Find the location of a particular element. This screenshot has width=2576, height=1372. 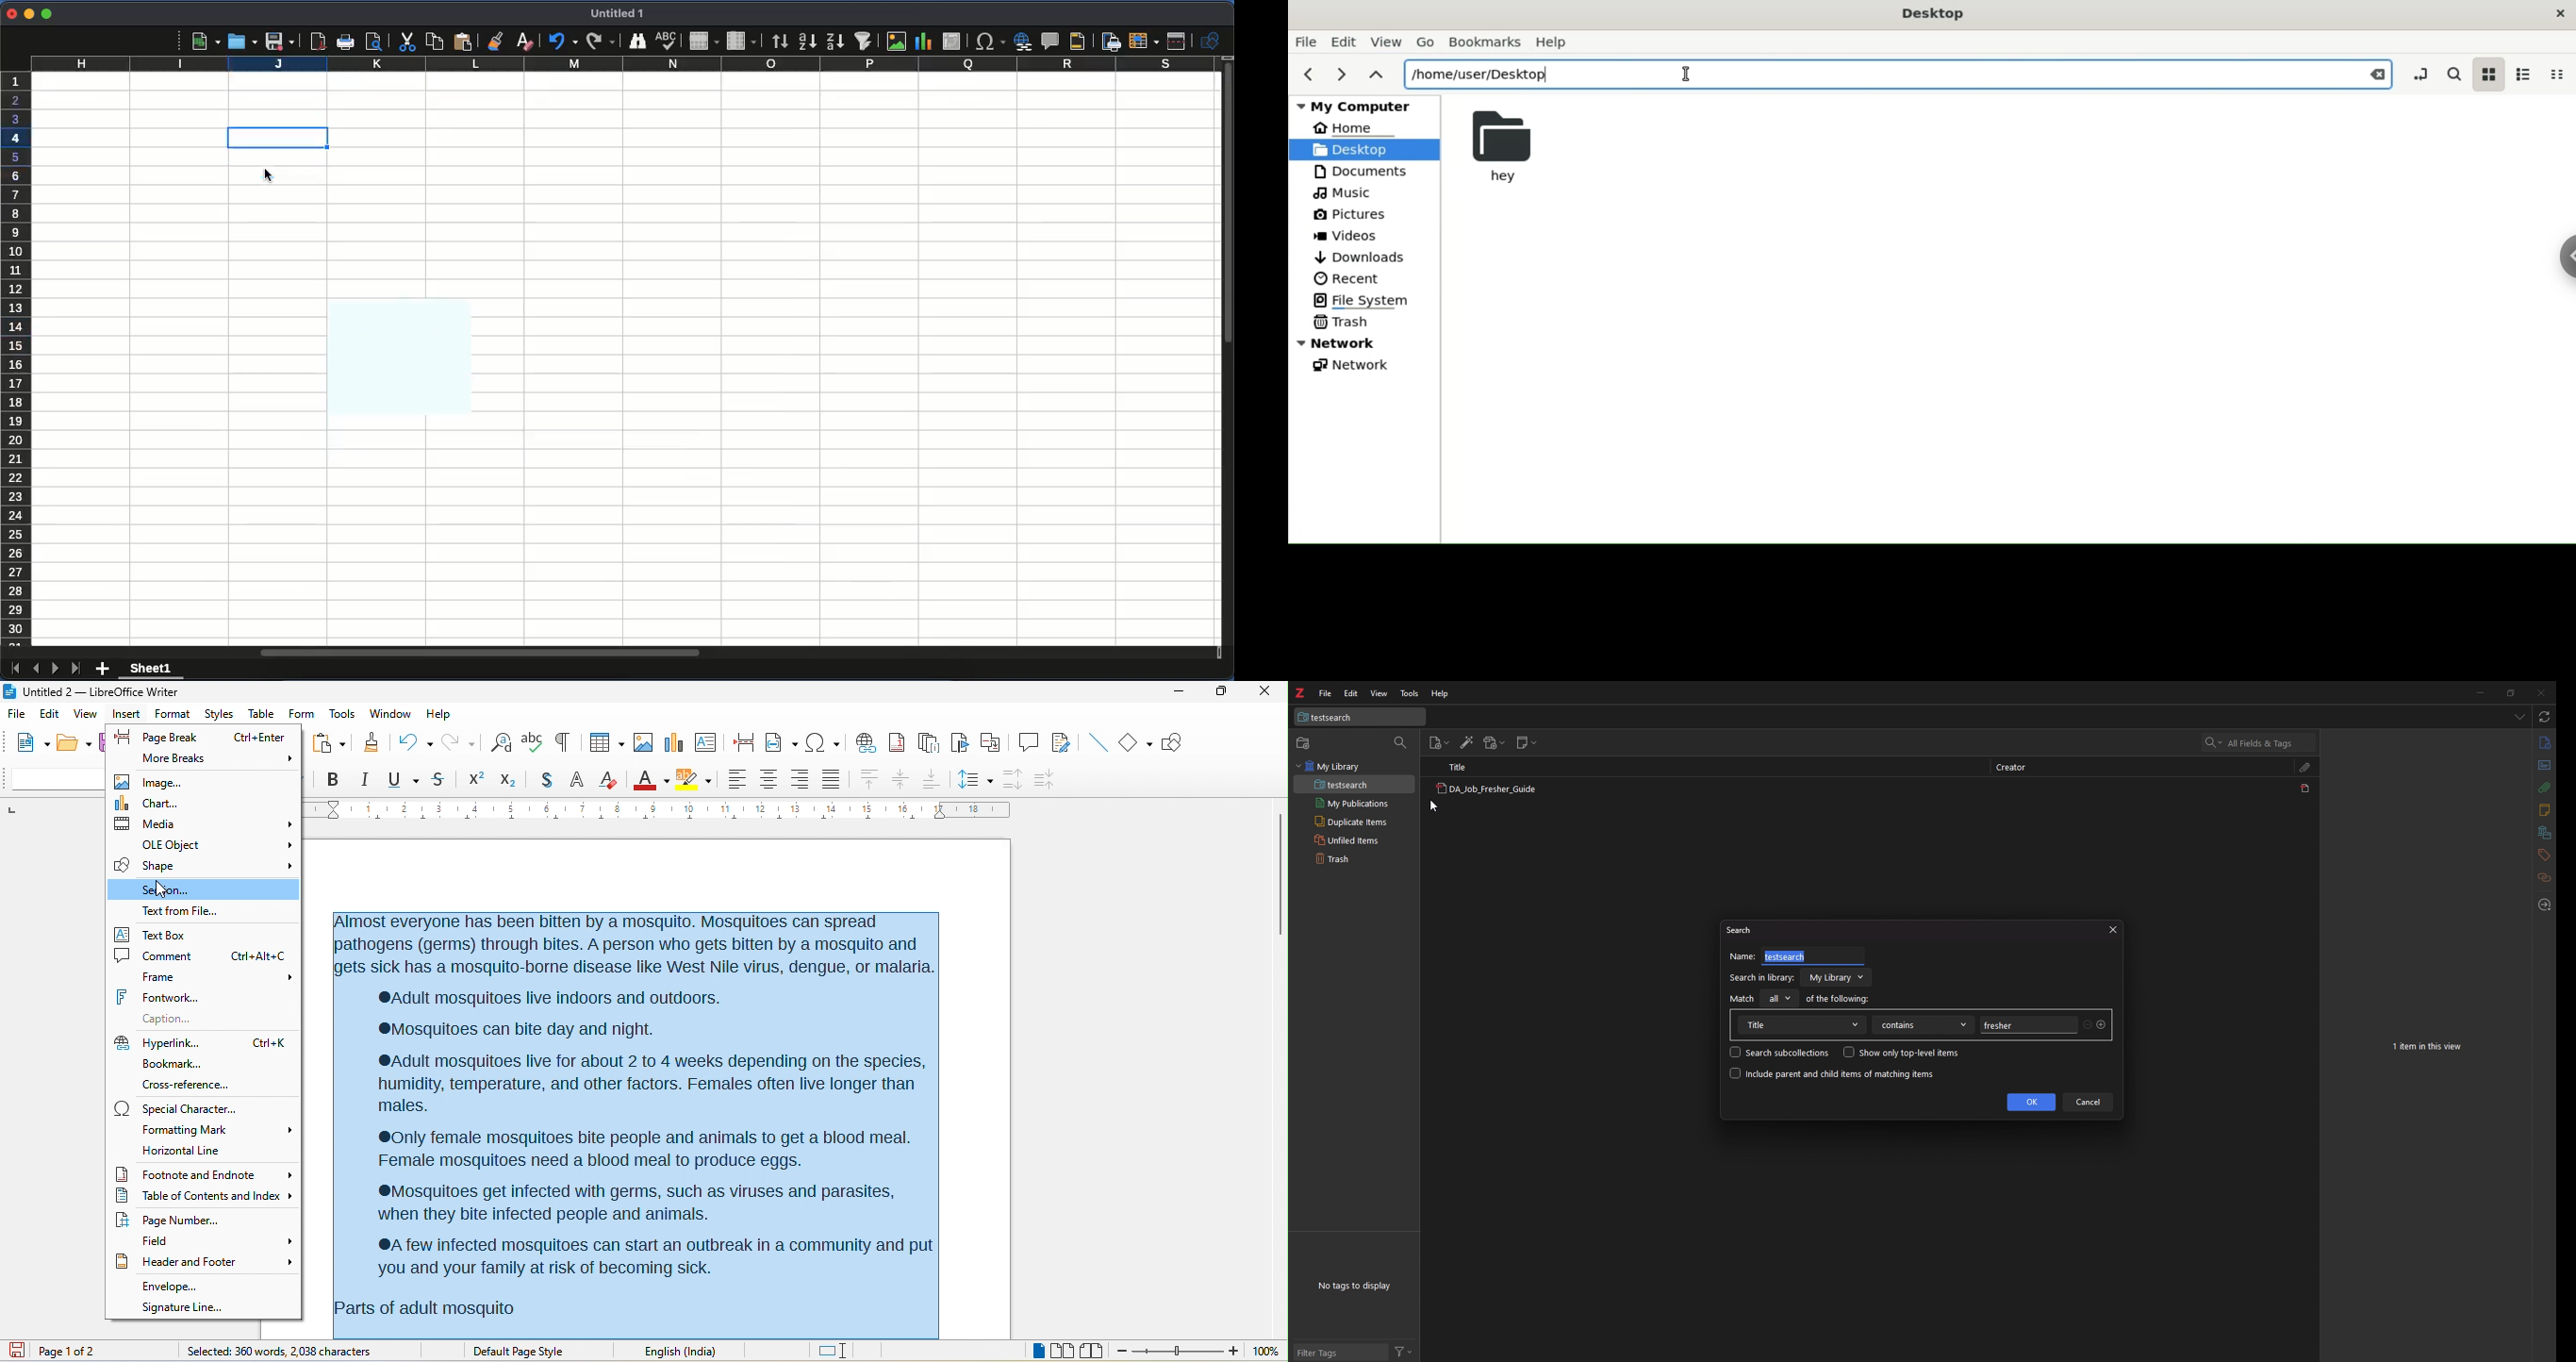

close is located at coordinates (2113, 930).